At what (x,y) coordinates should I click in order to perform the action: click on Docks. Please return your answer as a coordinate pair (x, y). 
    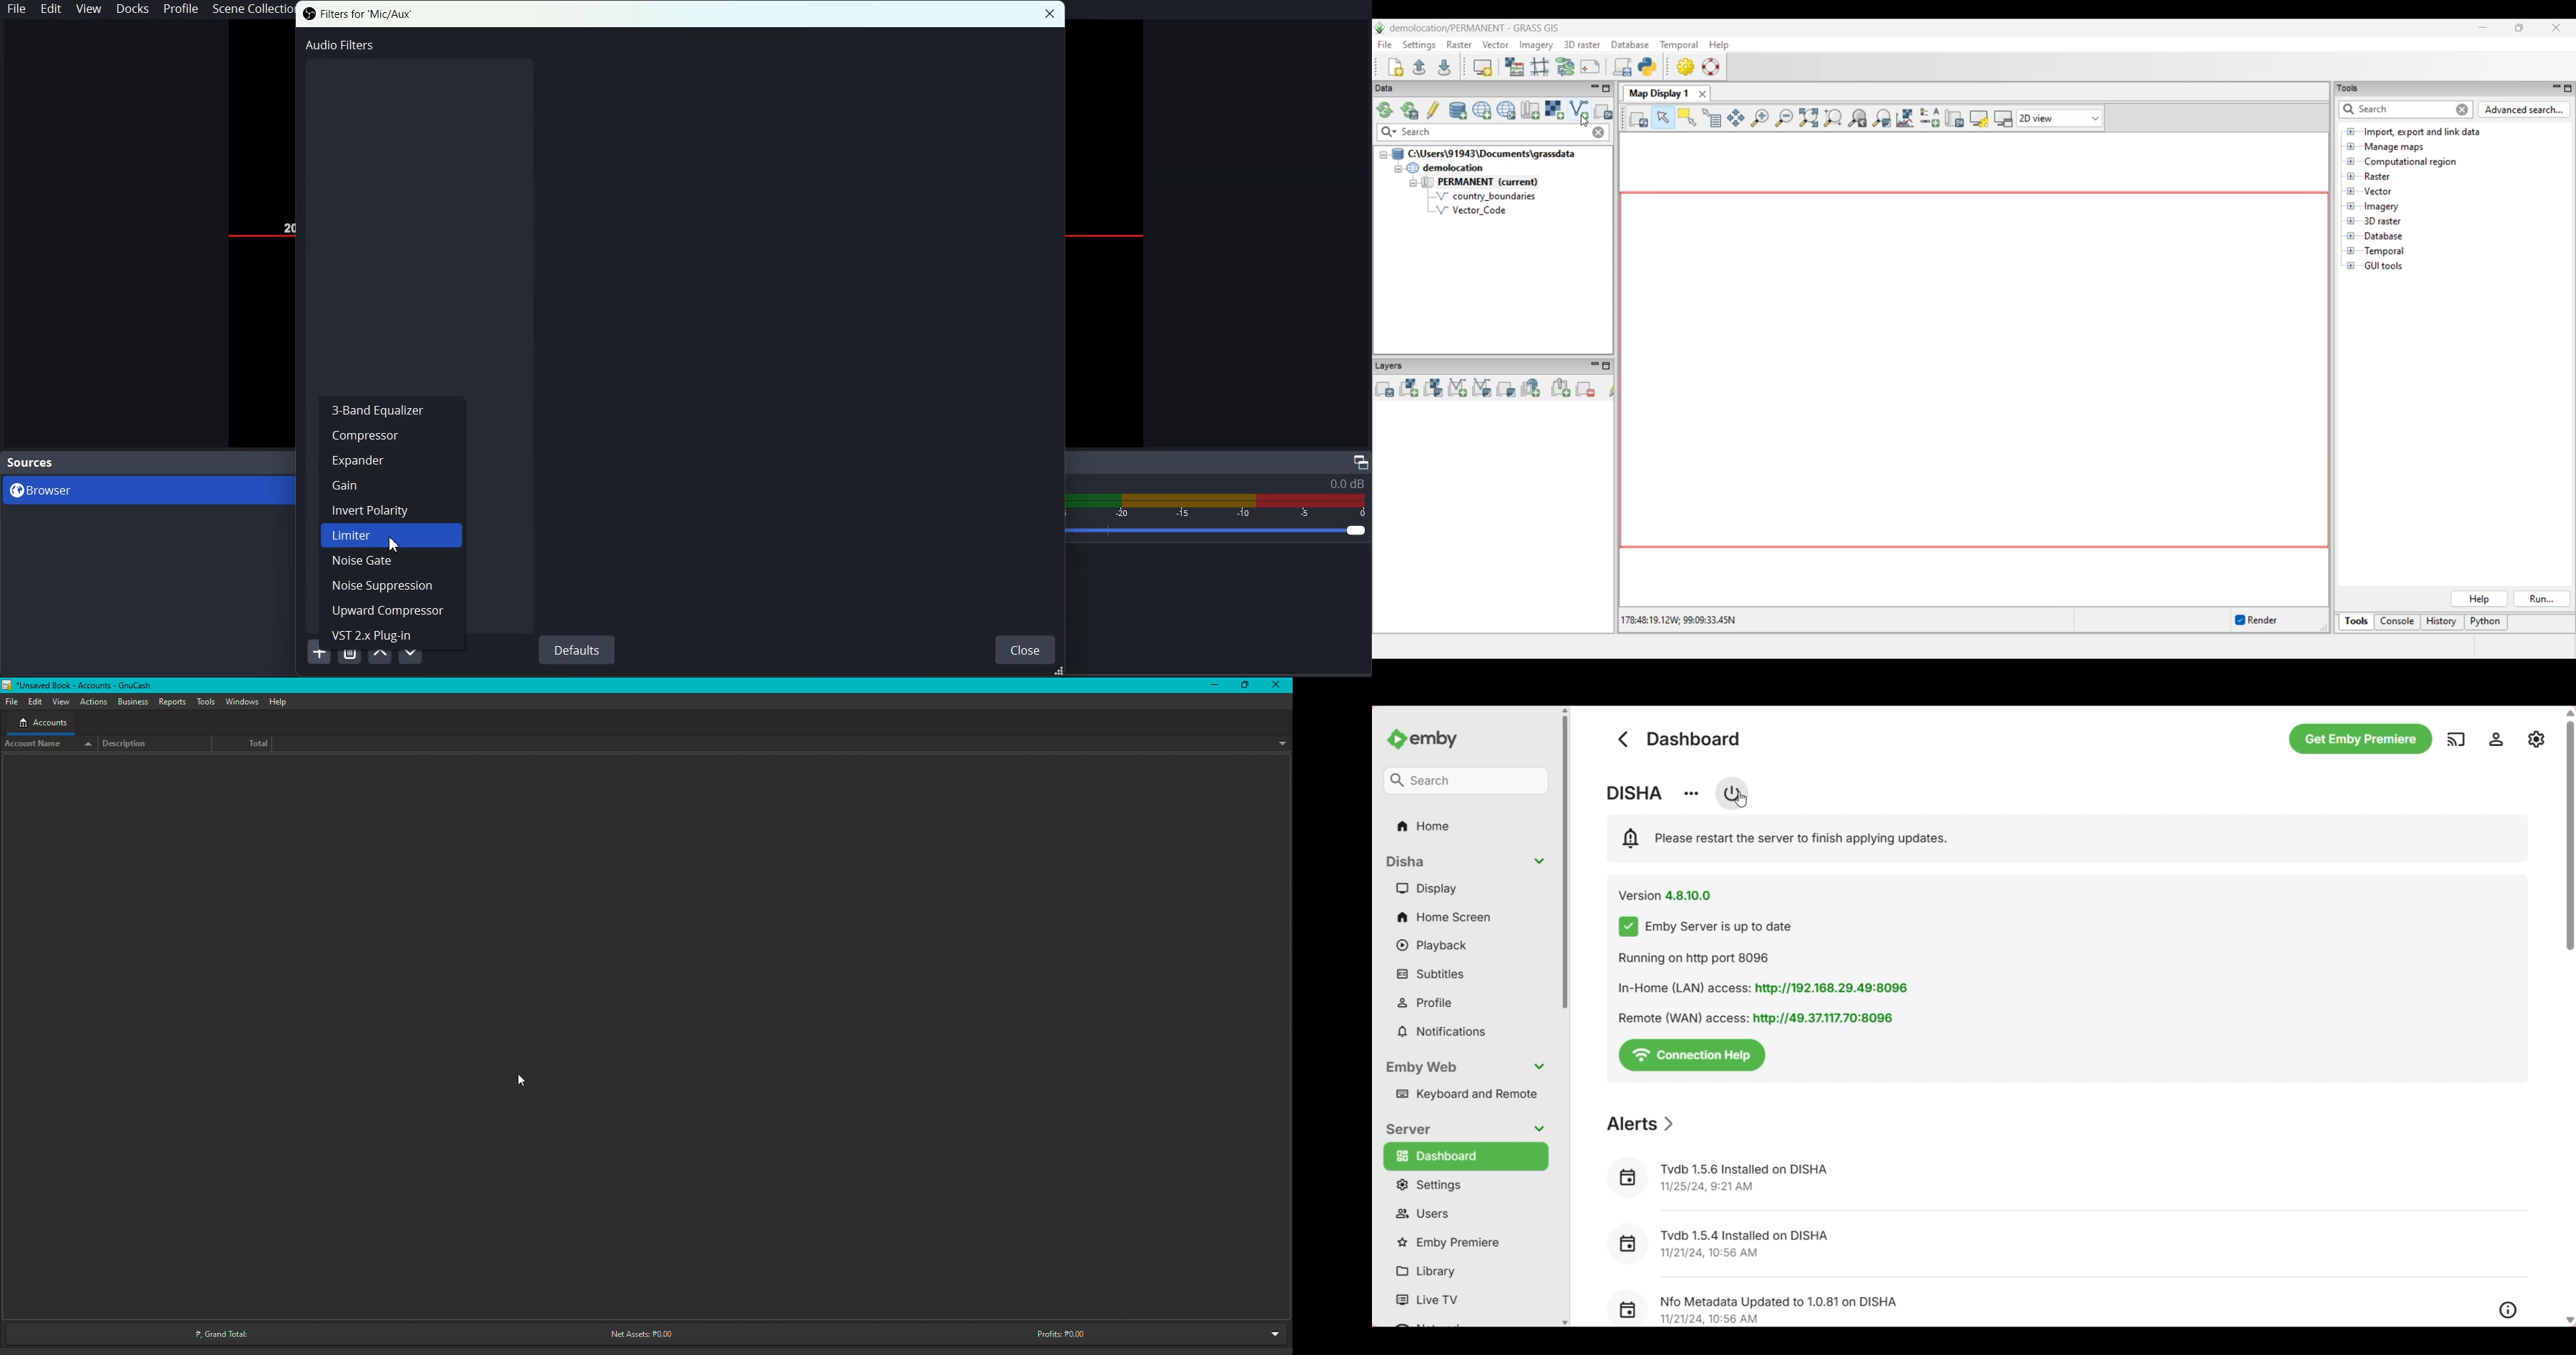
    Looking at the image, I should click on (134, 10).